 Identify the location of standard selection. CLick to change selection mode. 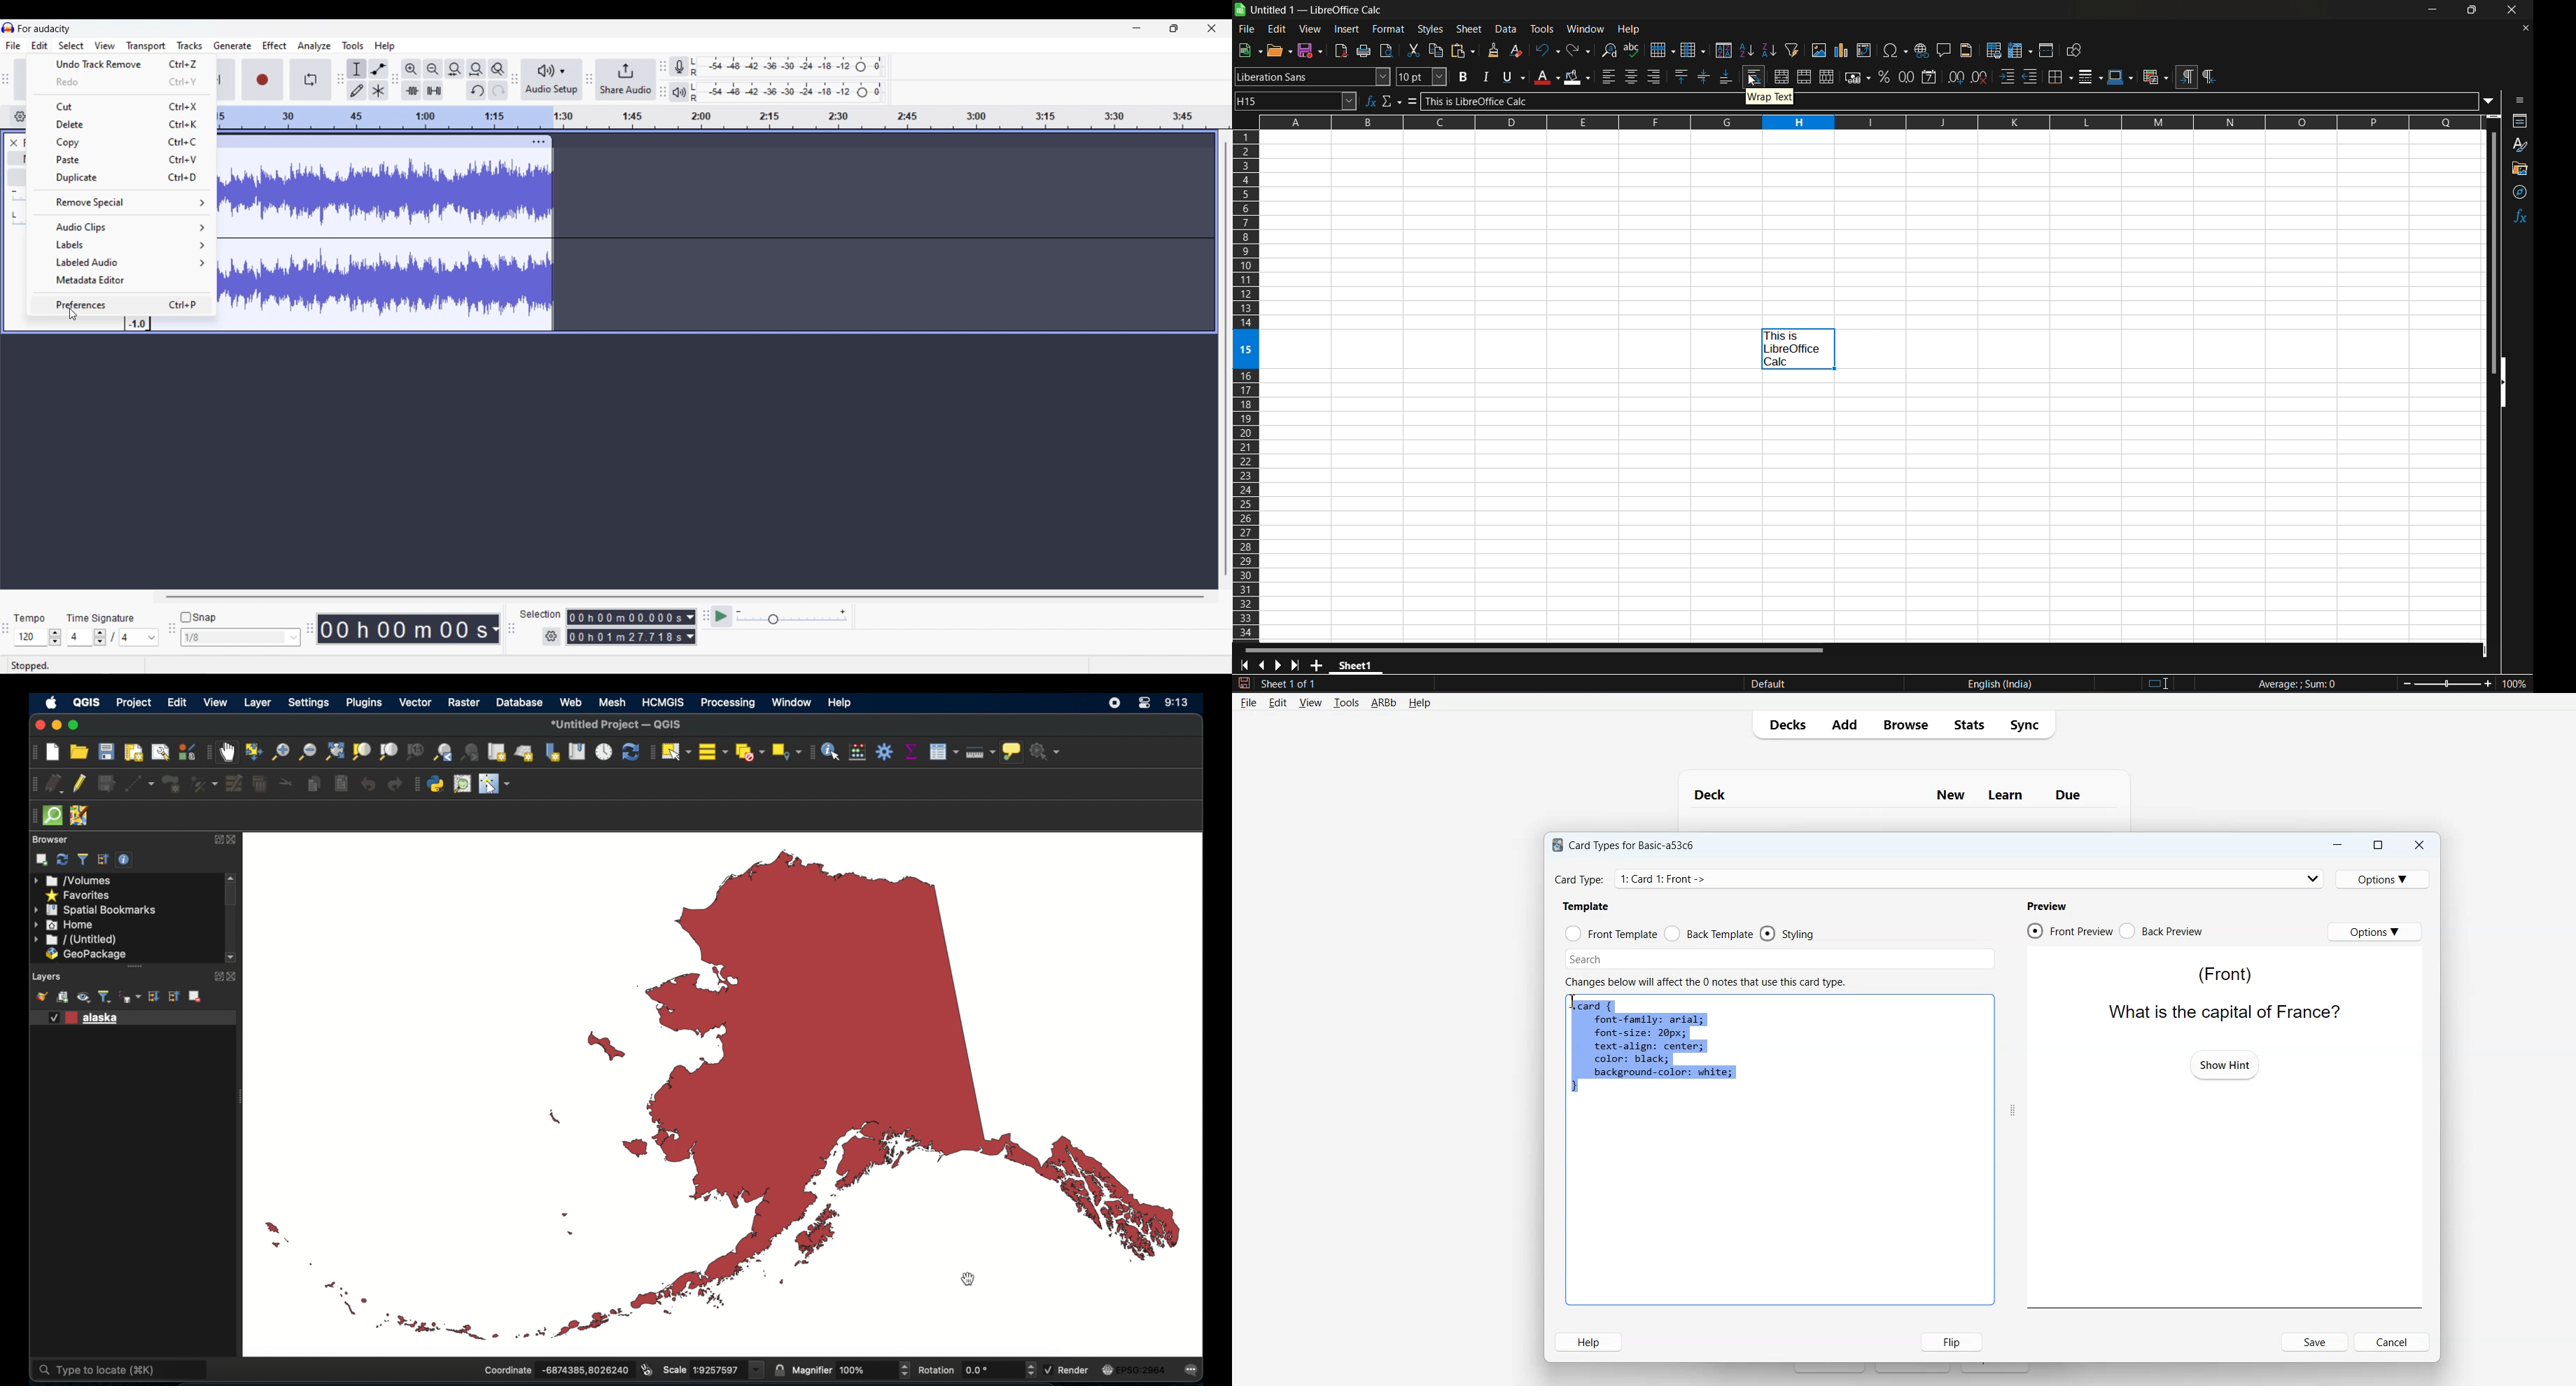
(2160, 681).